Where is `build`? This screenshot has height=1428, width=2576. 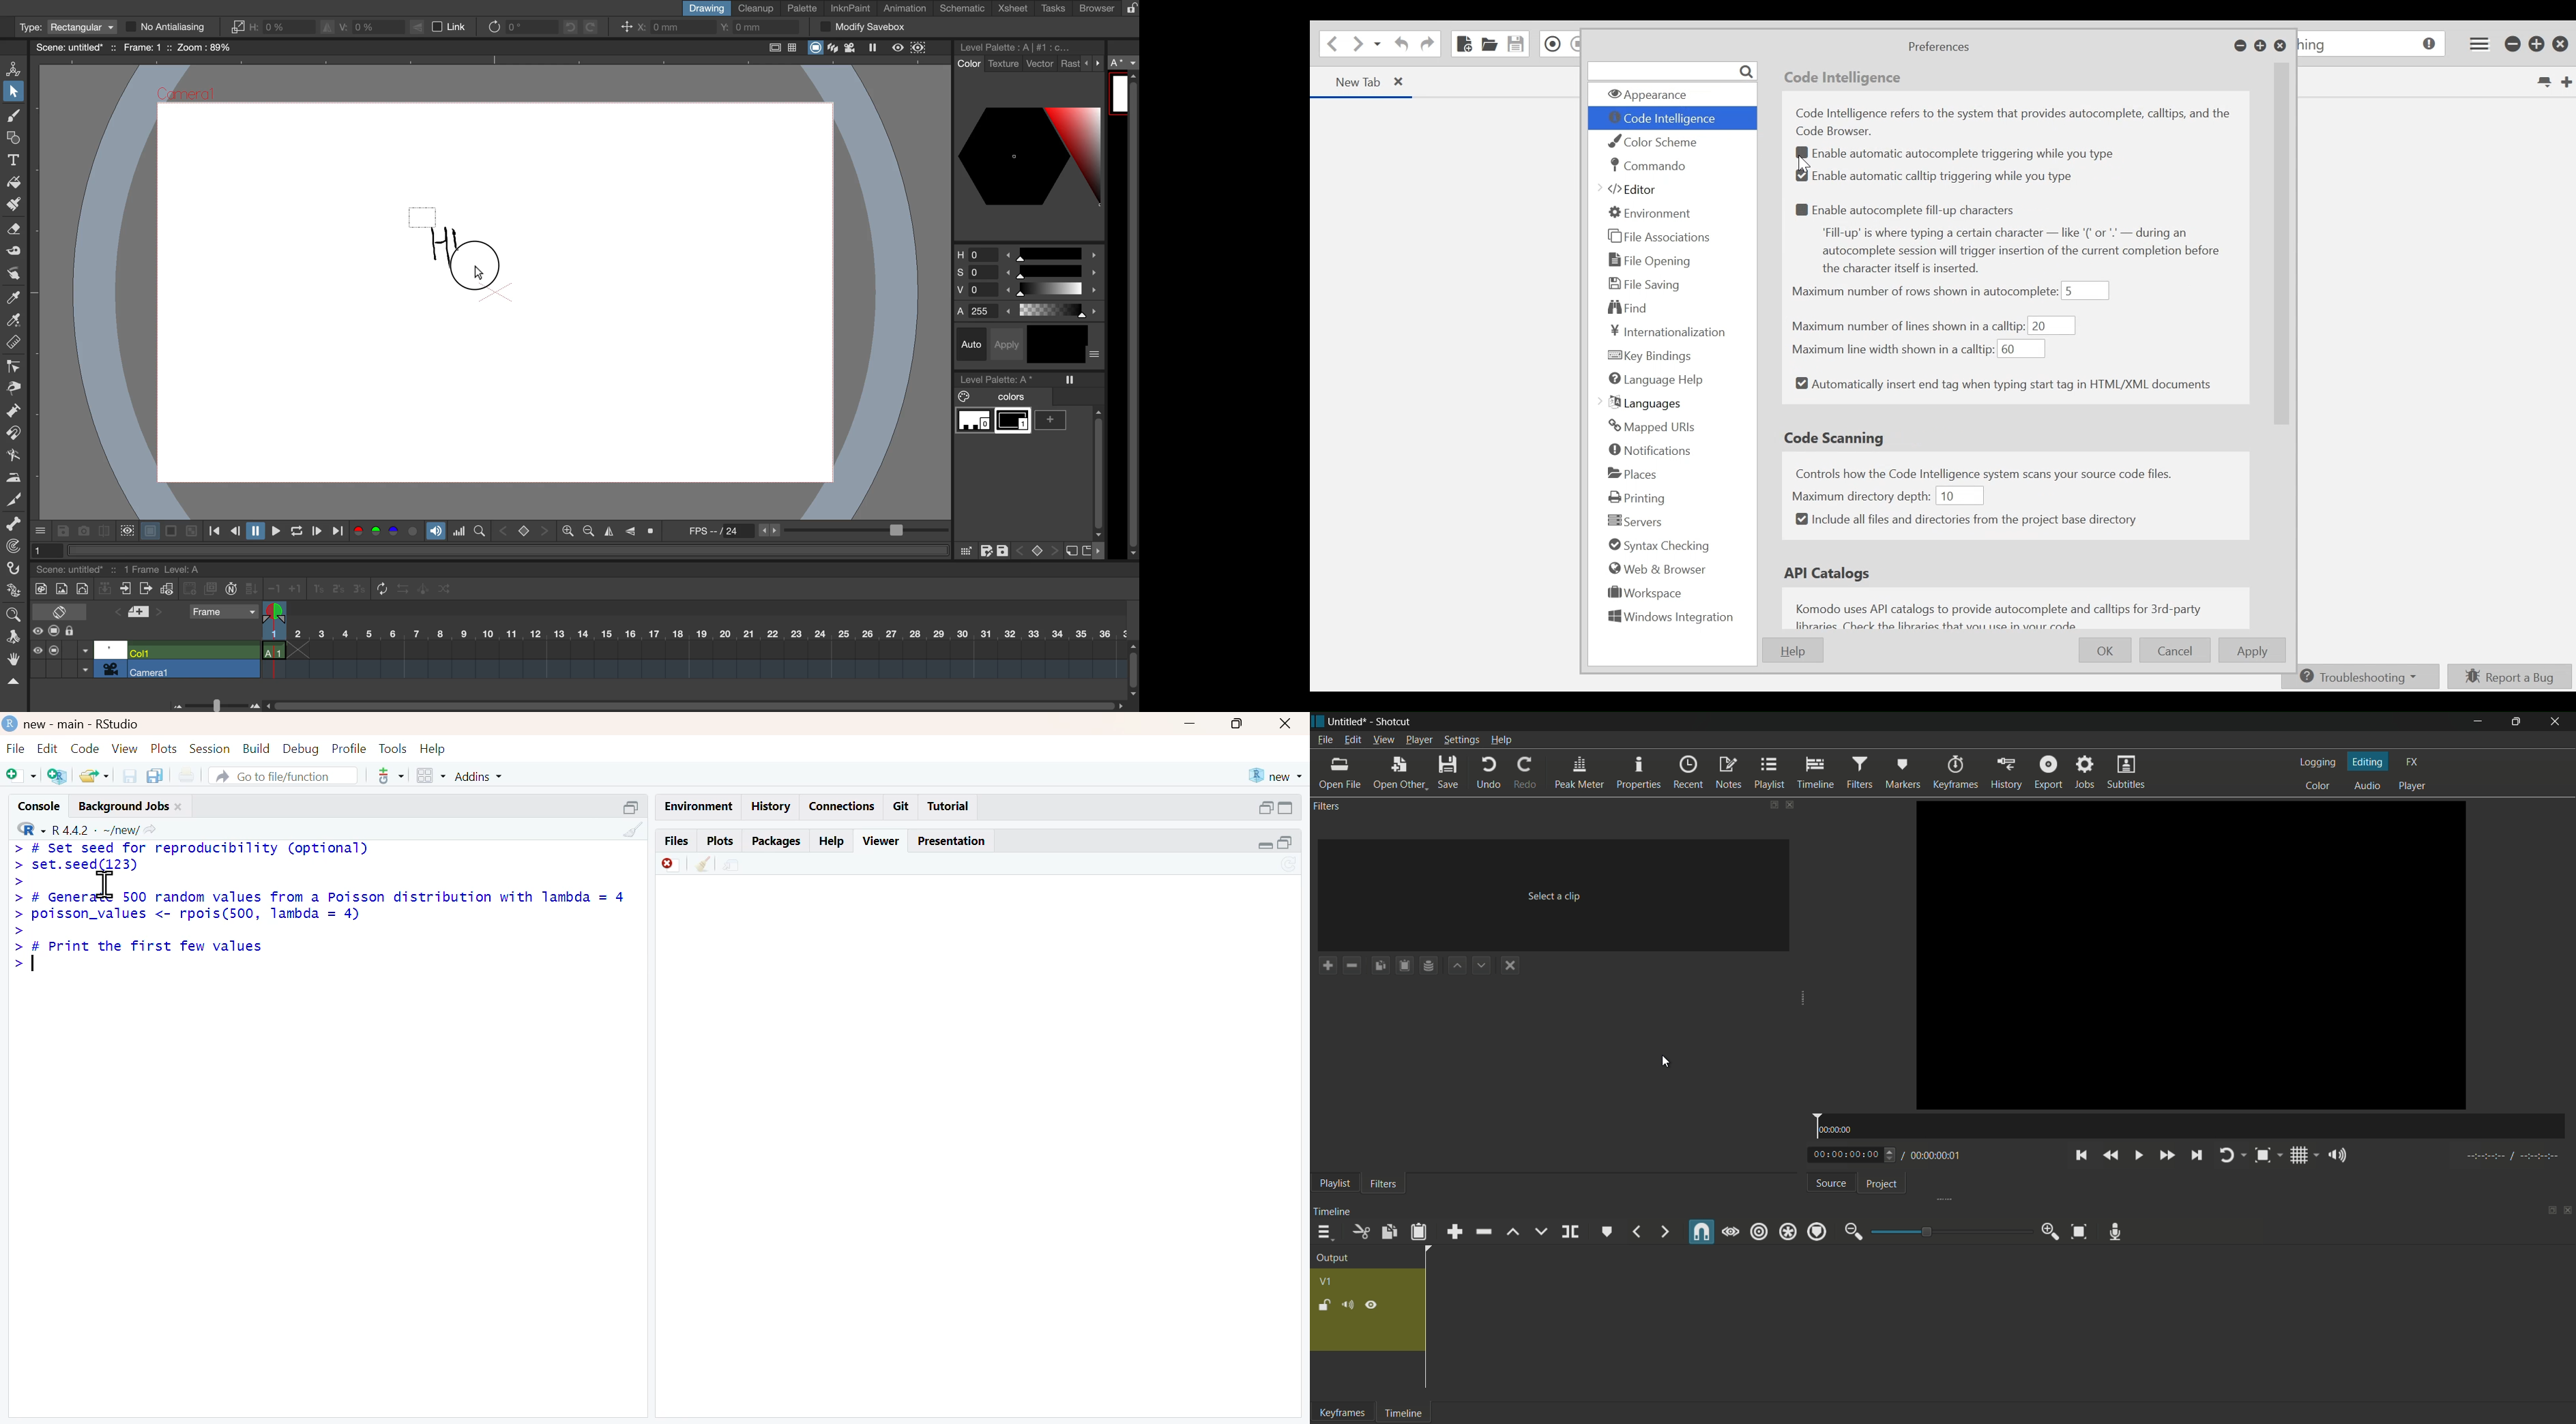
build is located at coordinates (257, 747).